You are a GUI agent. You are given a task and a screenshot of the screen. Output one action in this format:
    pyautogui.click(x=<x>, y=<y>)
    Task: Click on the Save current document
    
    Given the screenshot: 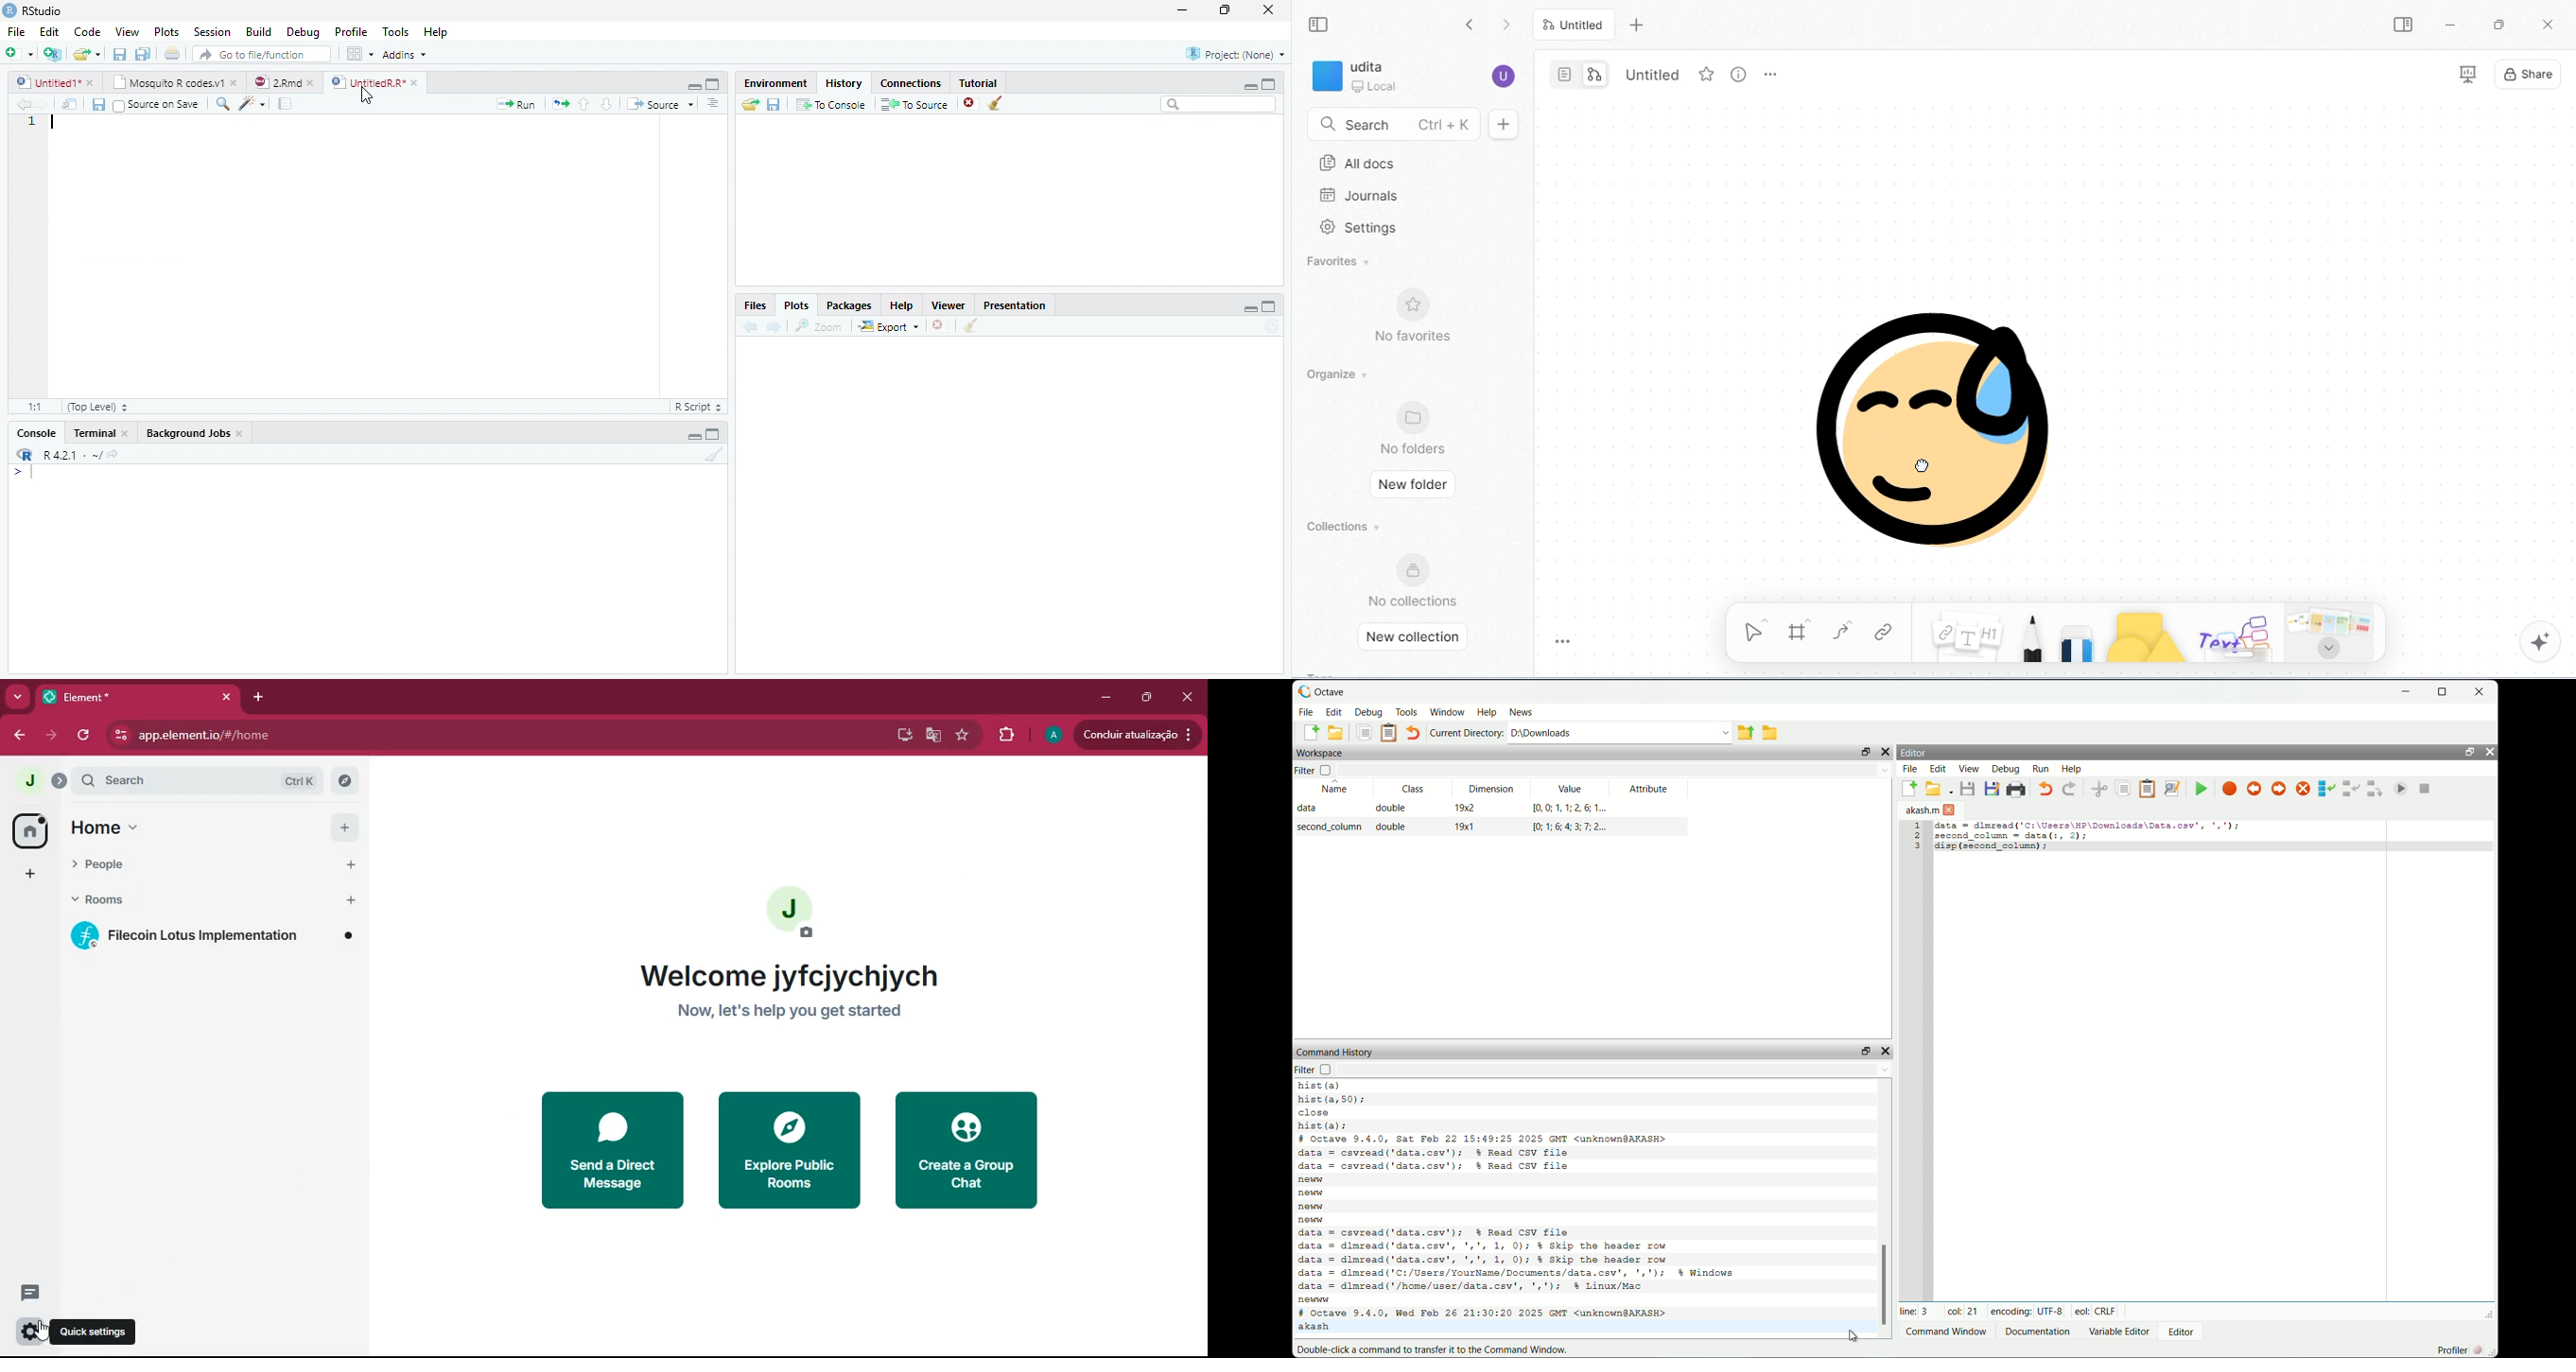 What is the action you would take?
    pyautogui.click(x=99, y=105)
    